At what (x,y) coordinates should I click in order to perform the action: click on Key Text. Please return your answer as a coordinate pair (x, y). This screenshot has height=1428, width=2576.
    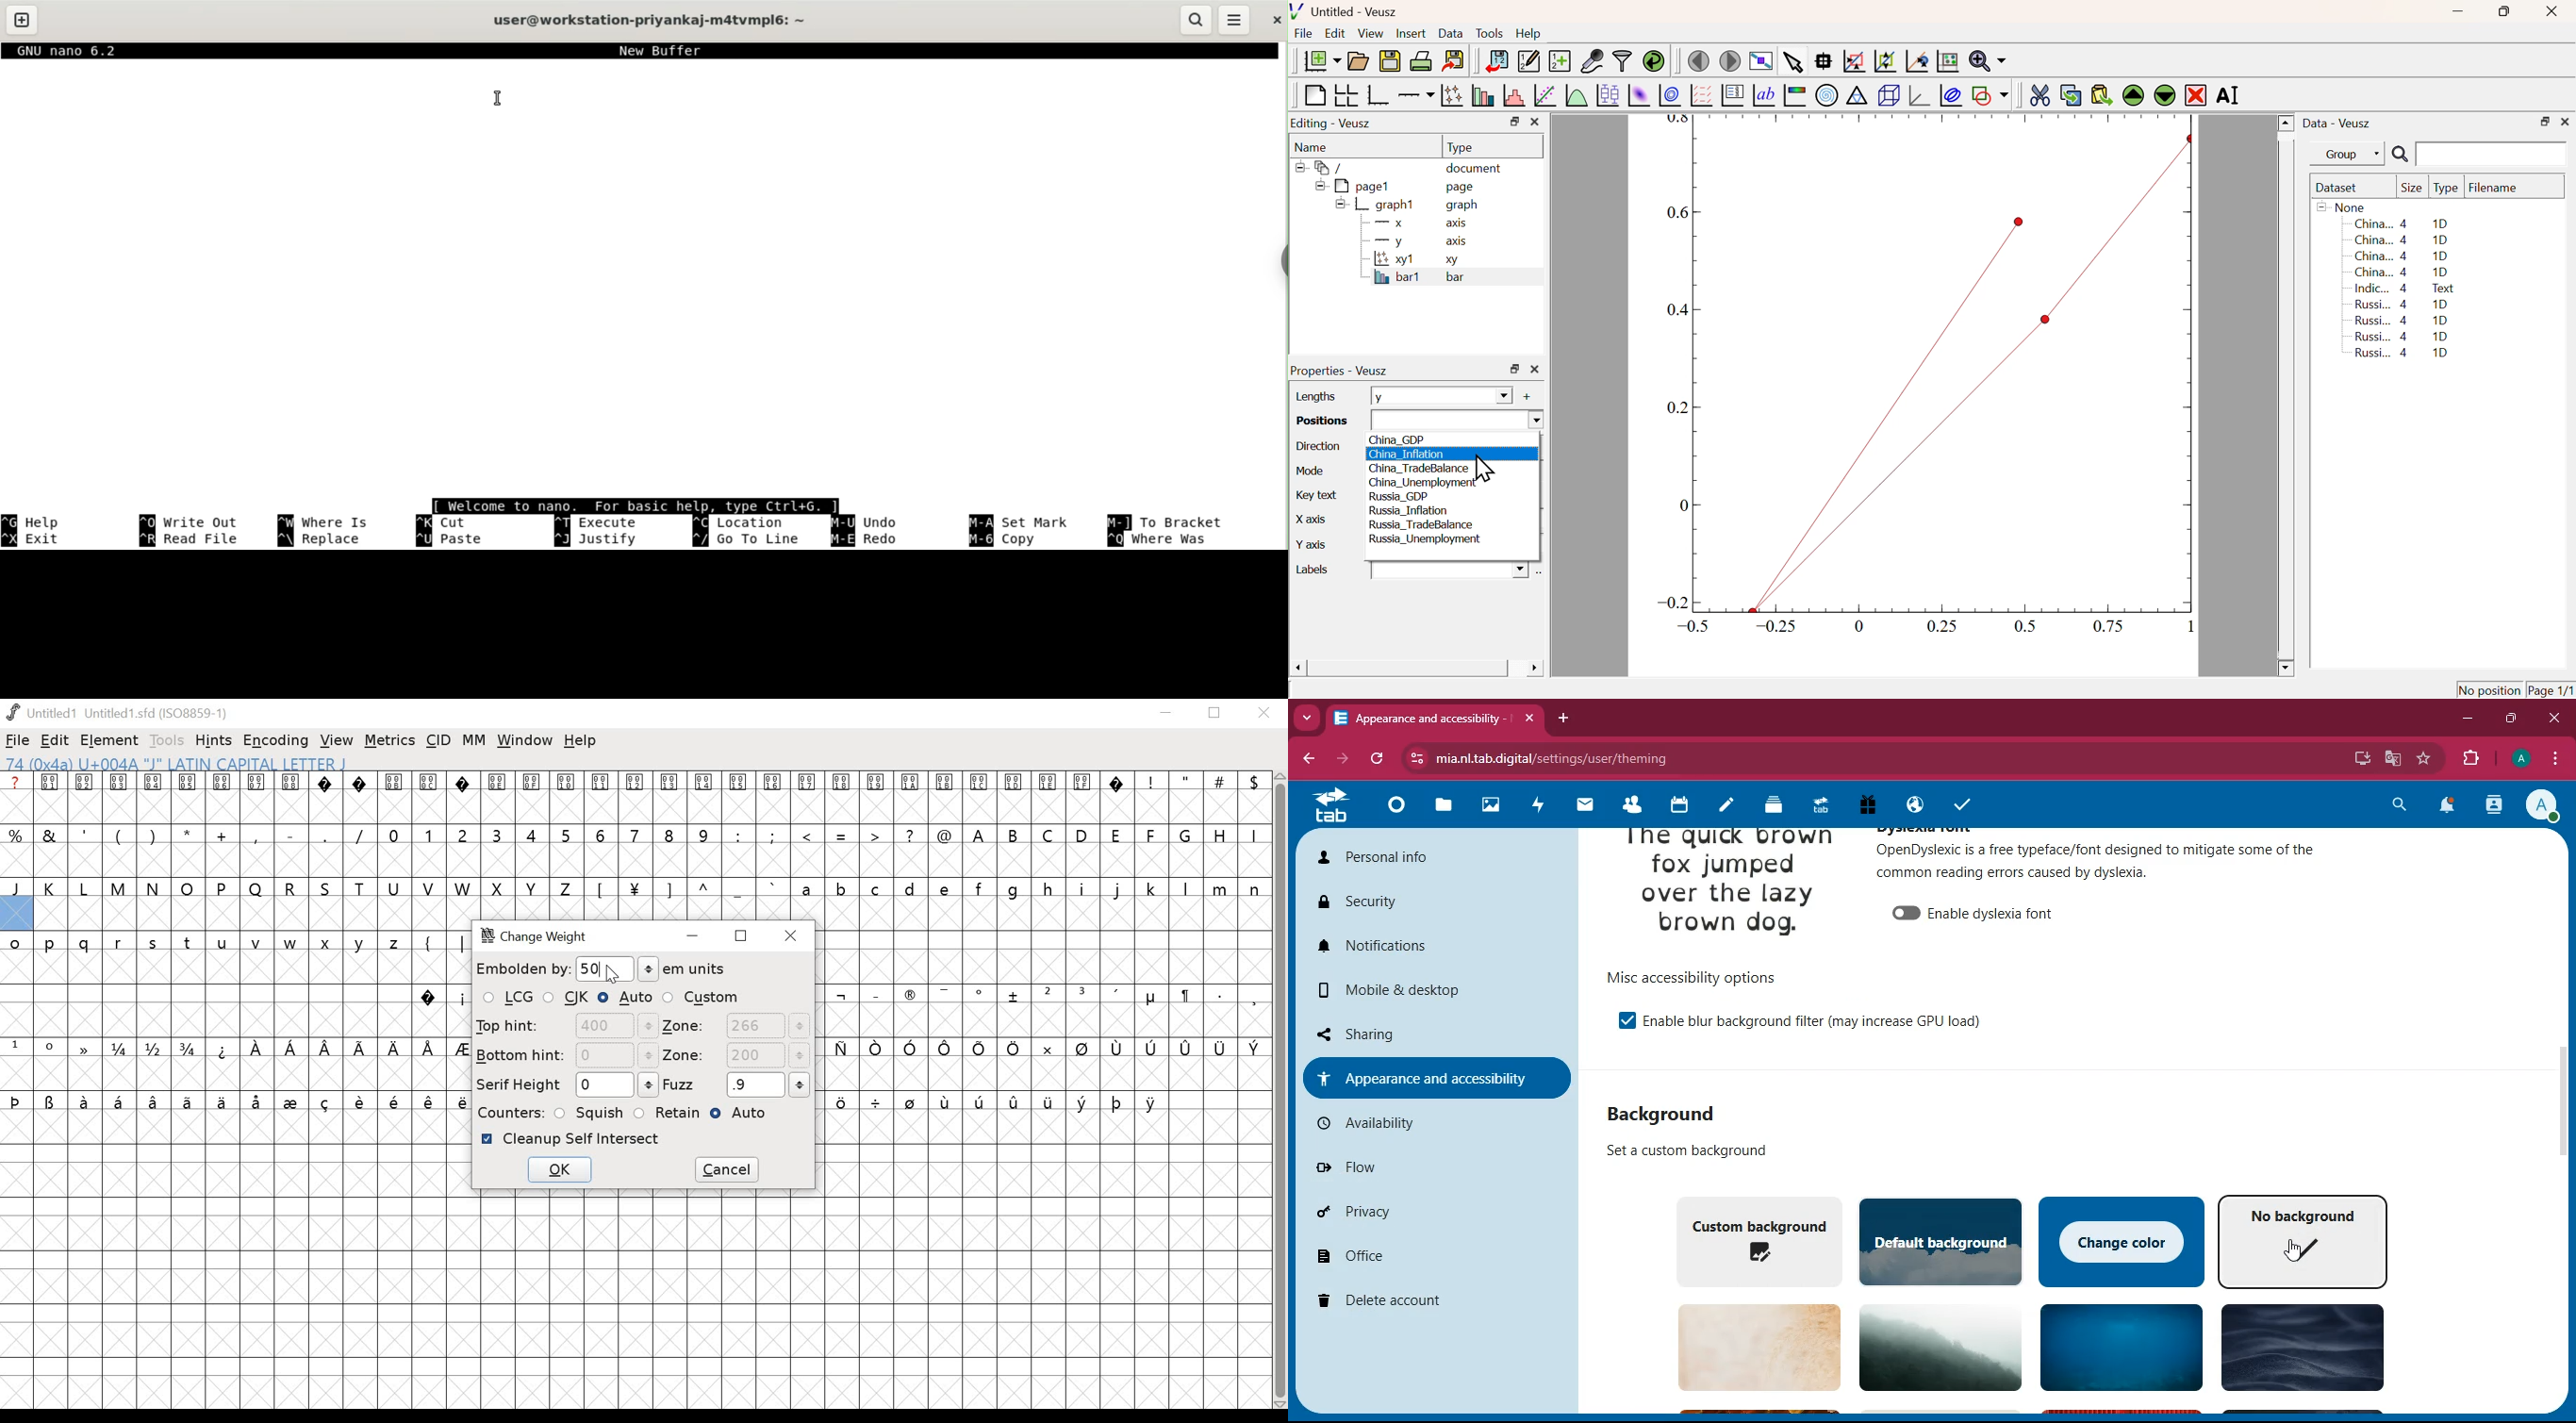
    Looking at the image, I should click on (1313, 494).